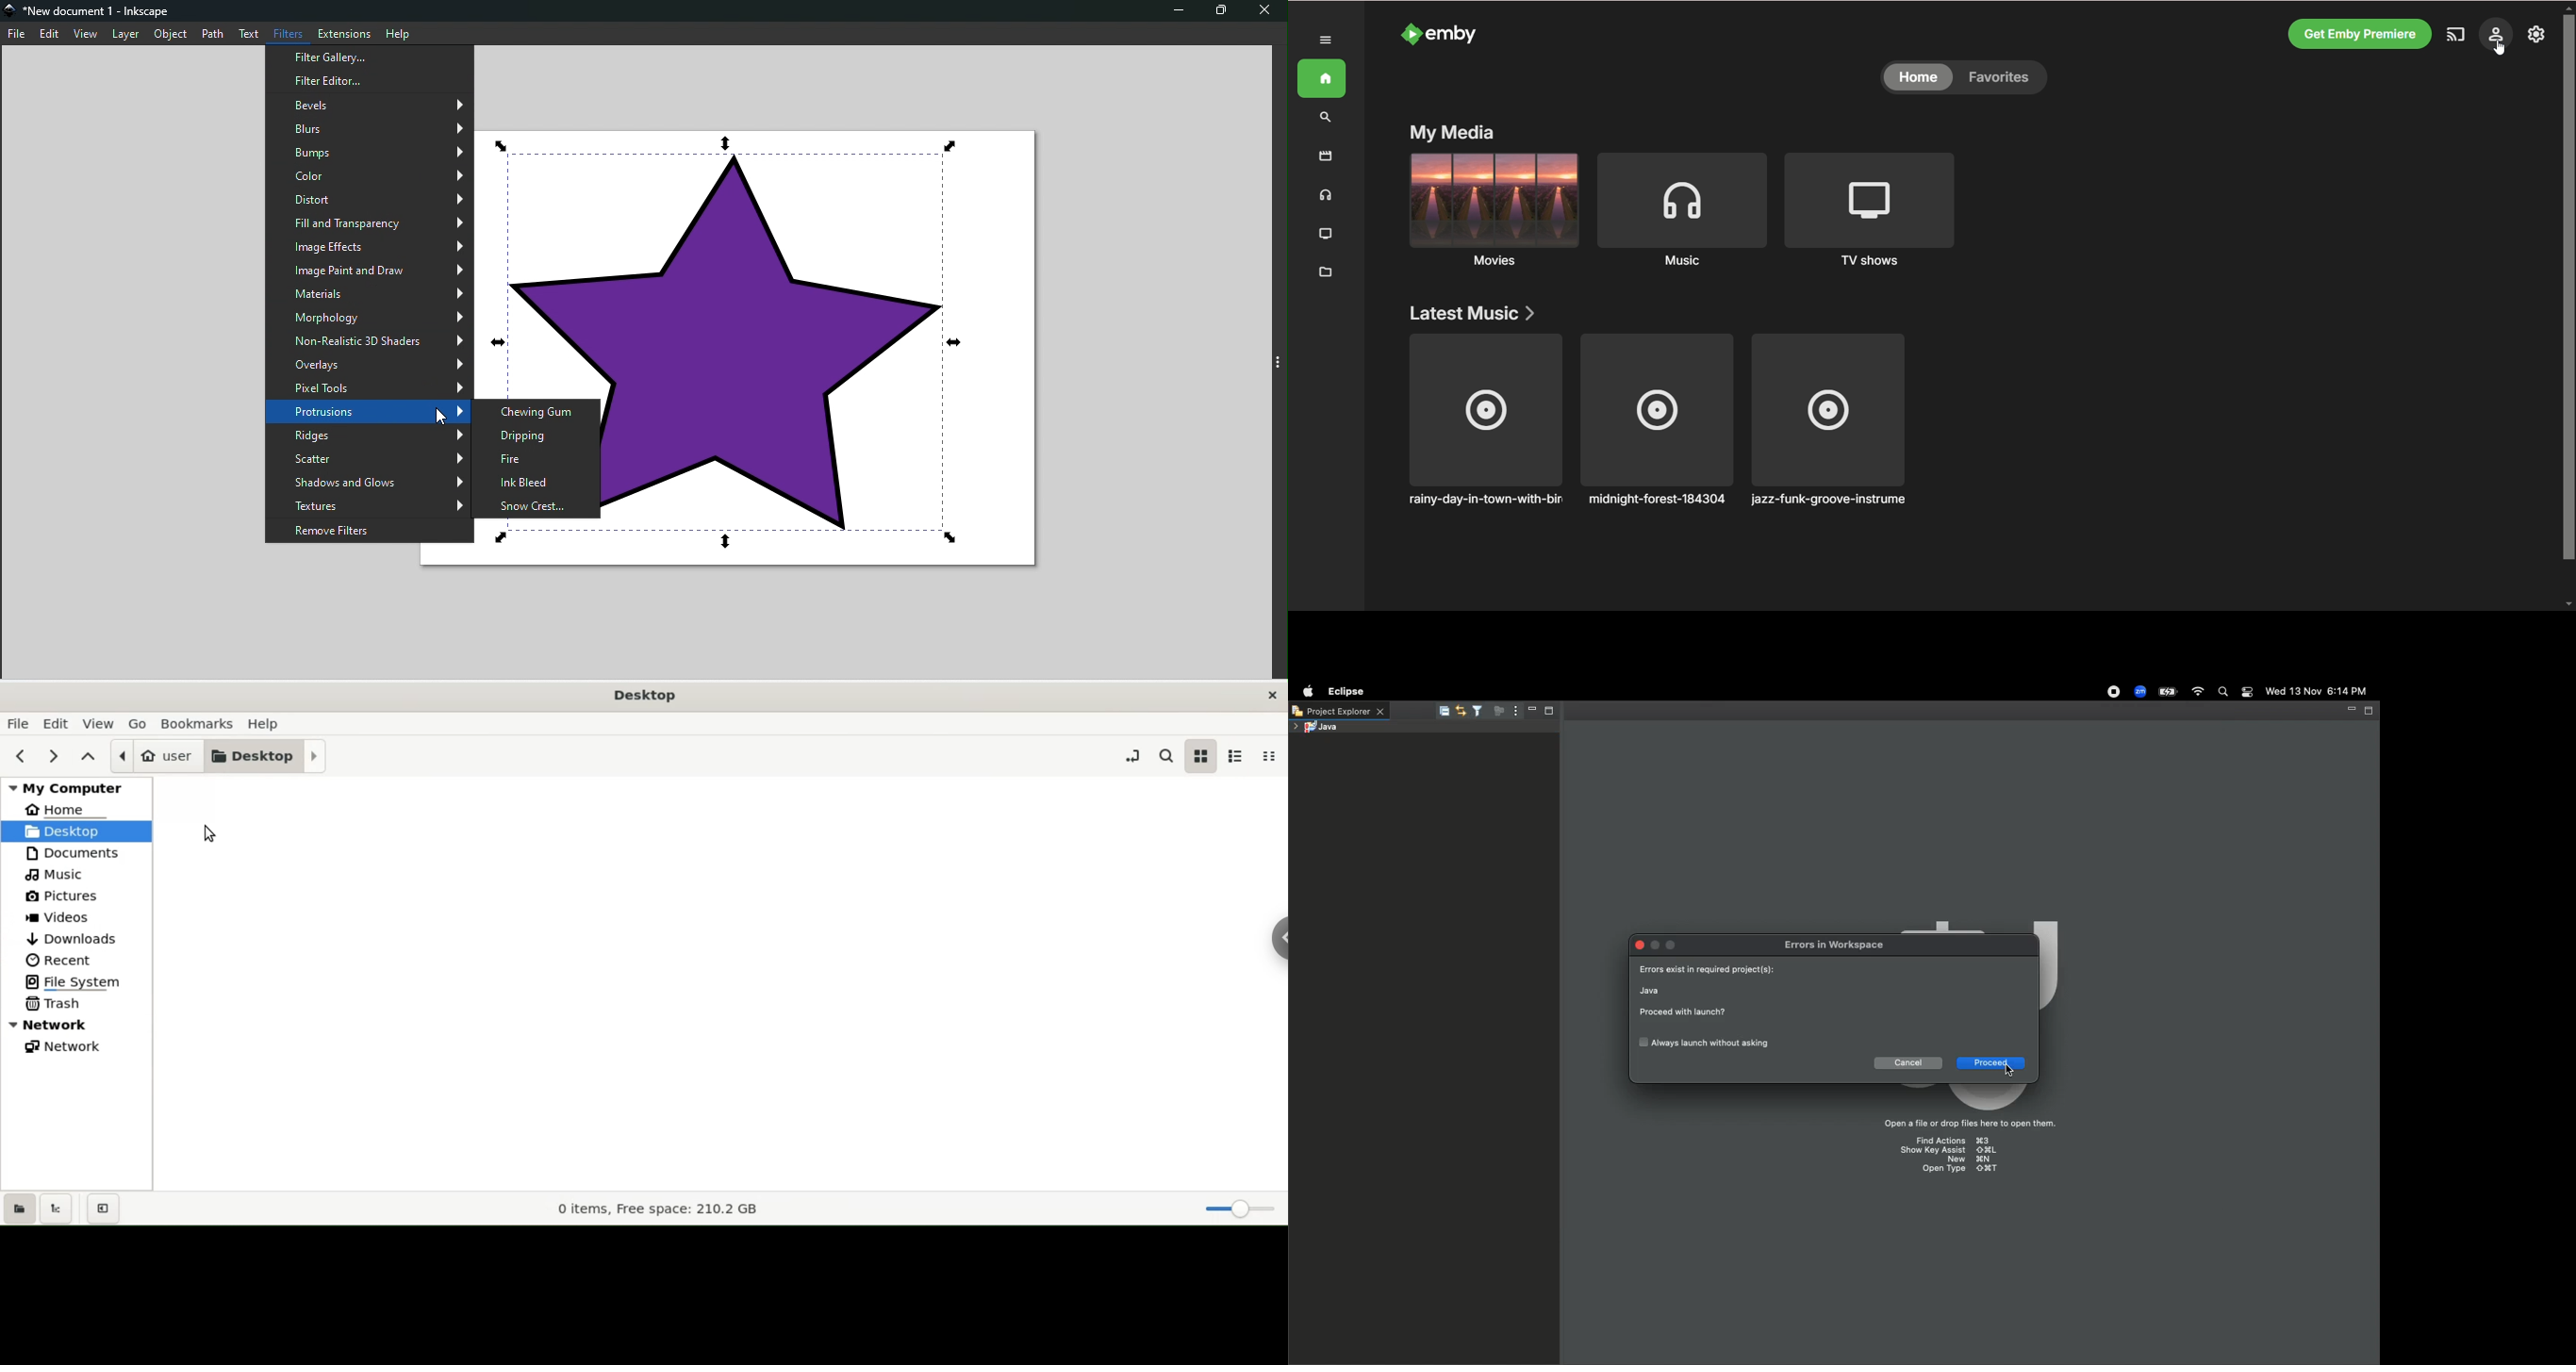  I want to click on file system, so click(77, 983).